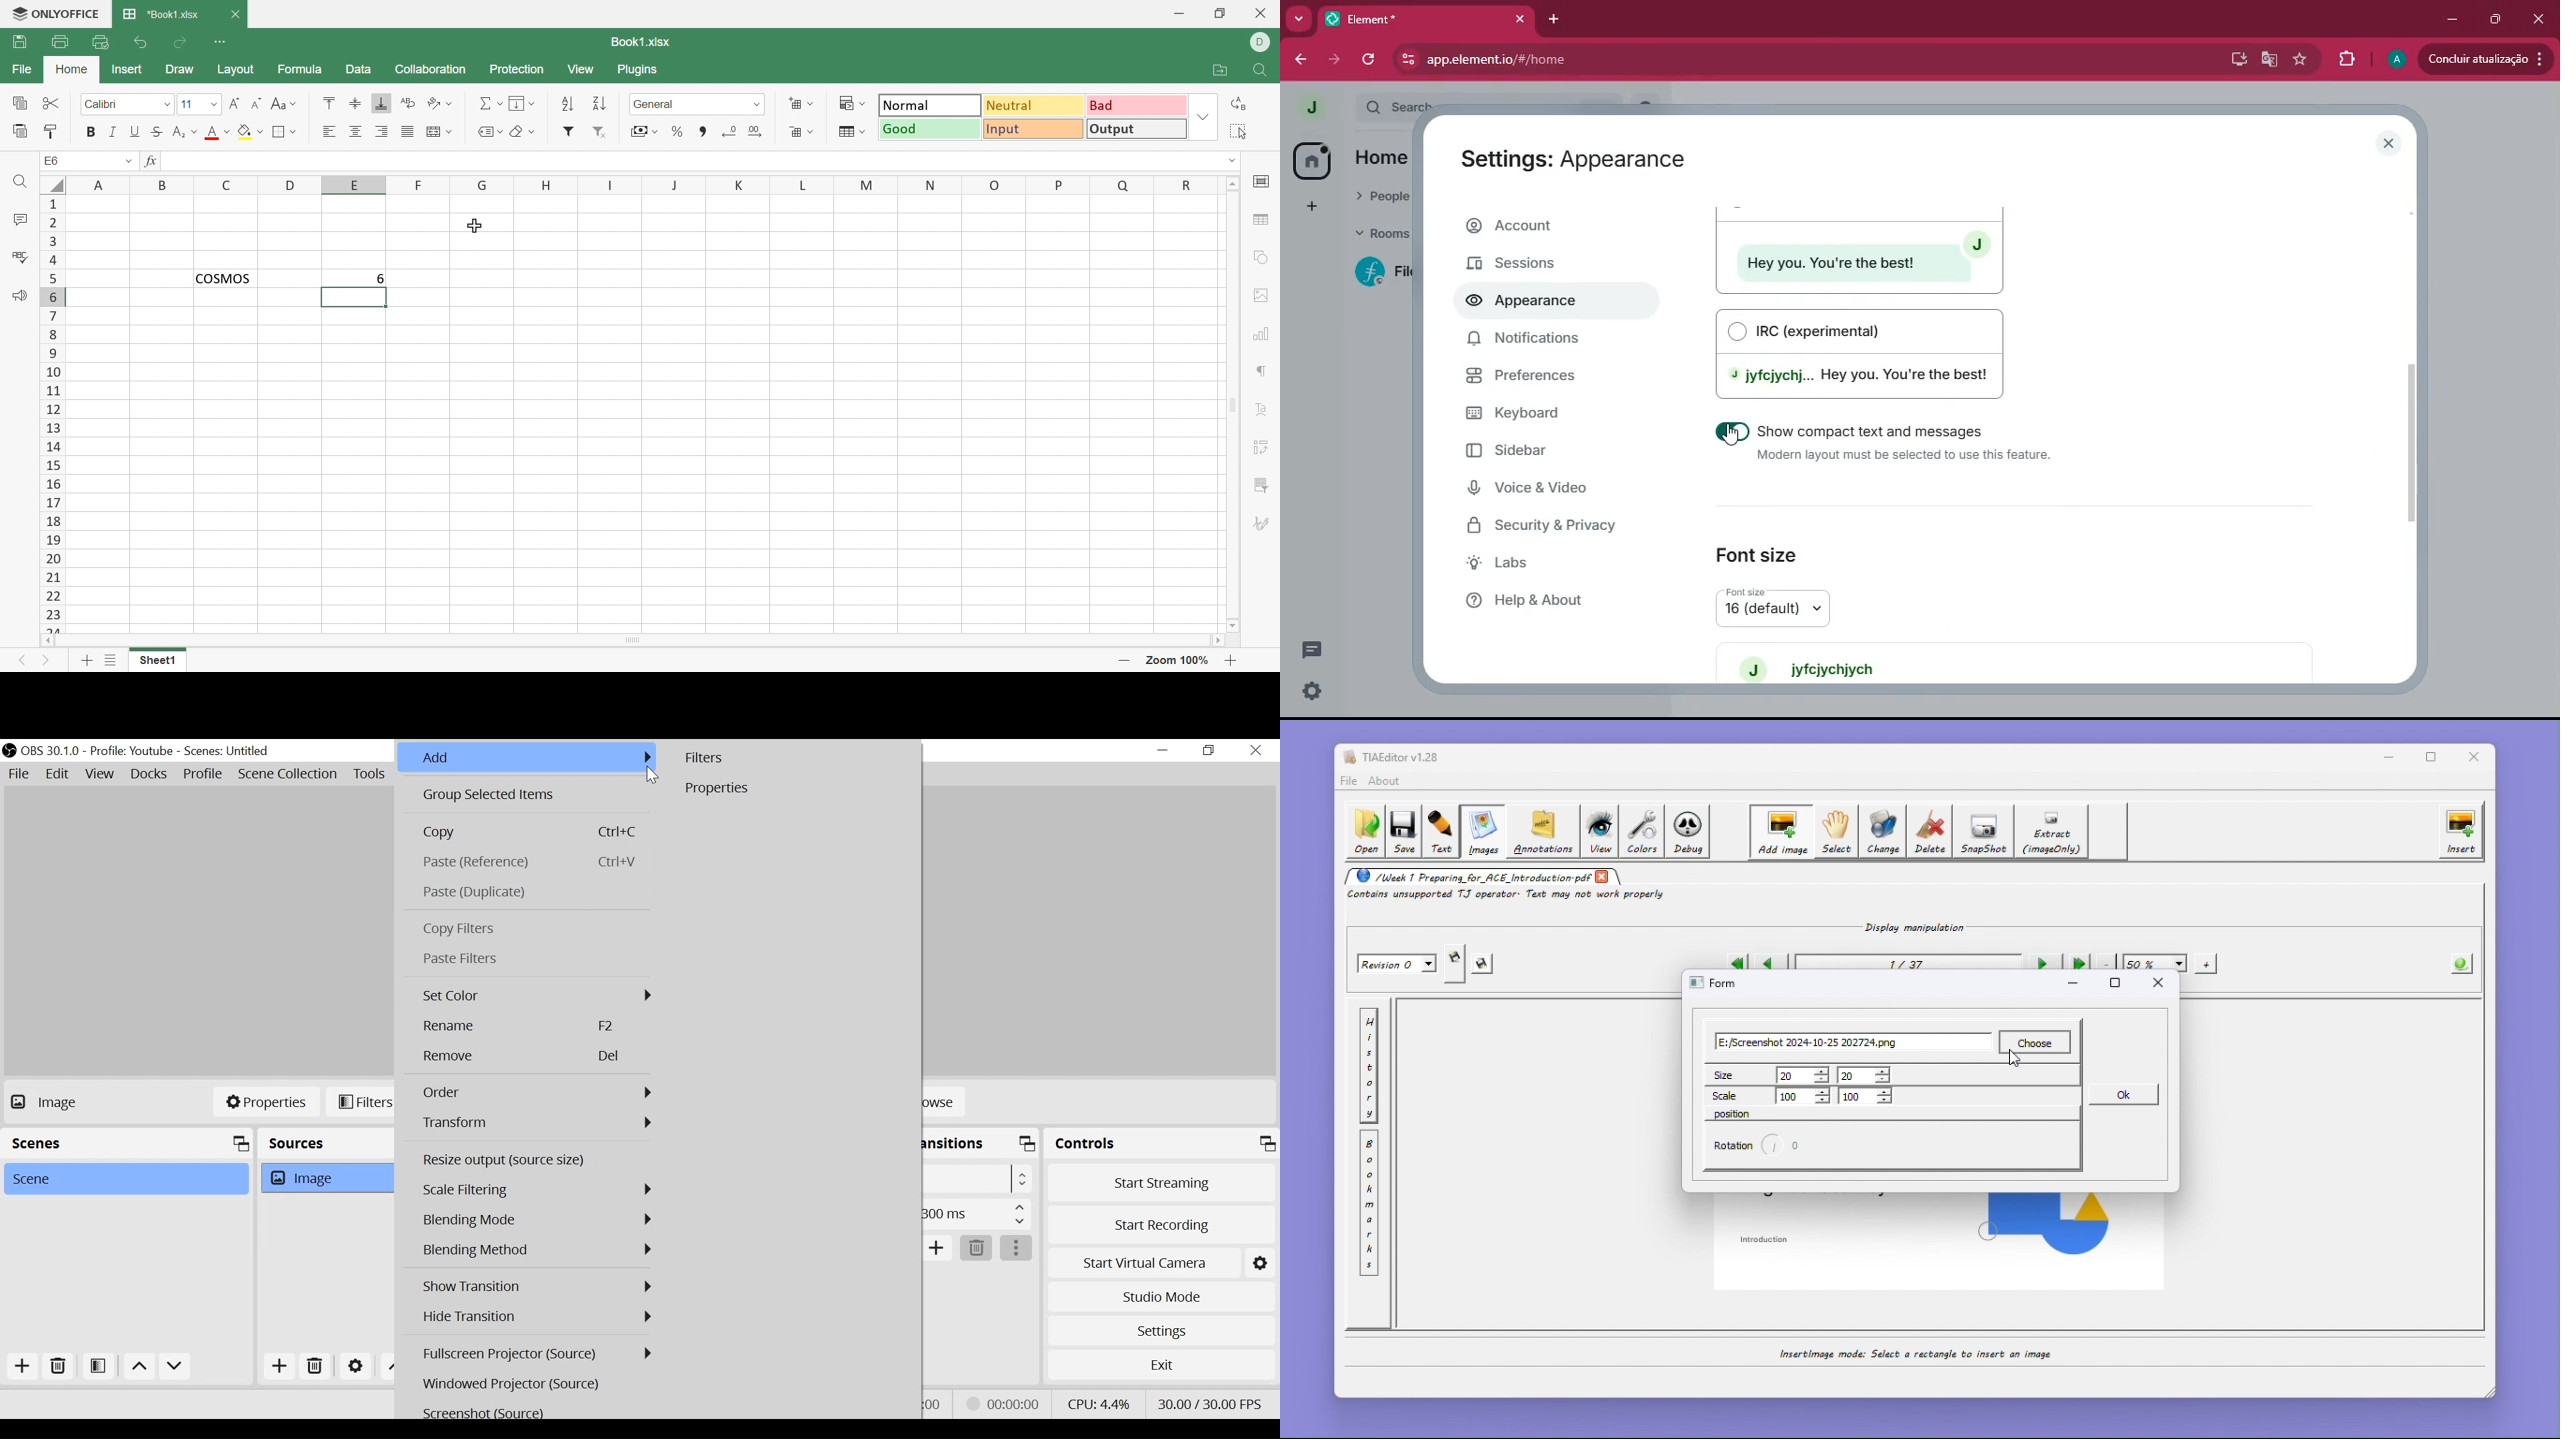  Describe the element at coordinates (365, 1099) in the screenshot. I see `Filters` at that location.